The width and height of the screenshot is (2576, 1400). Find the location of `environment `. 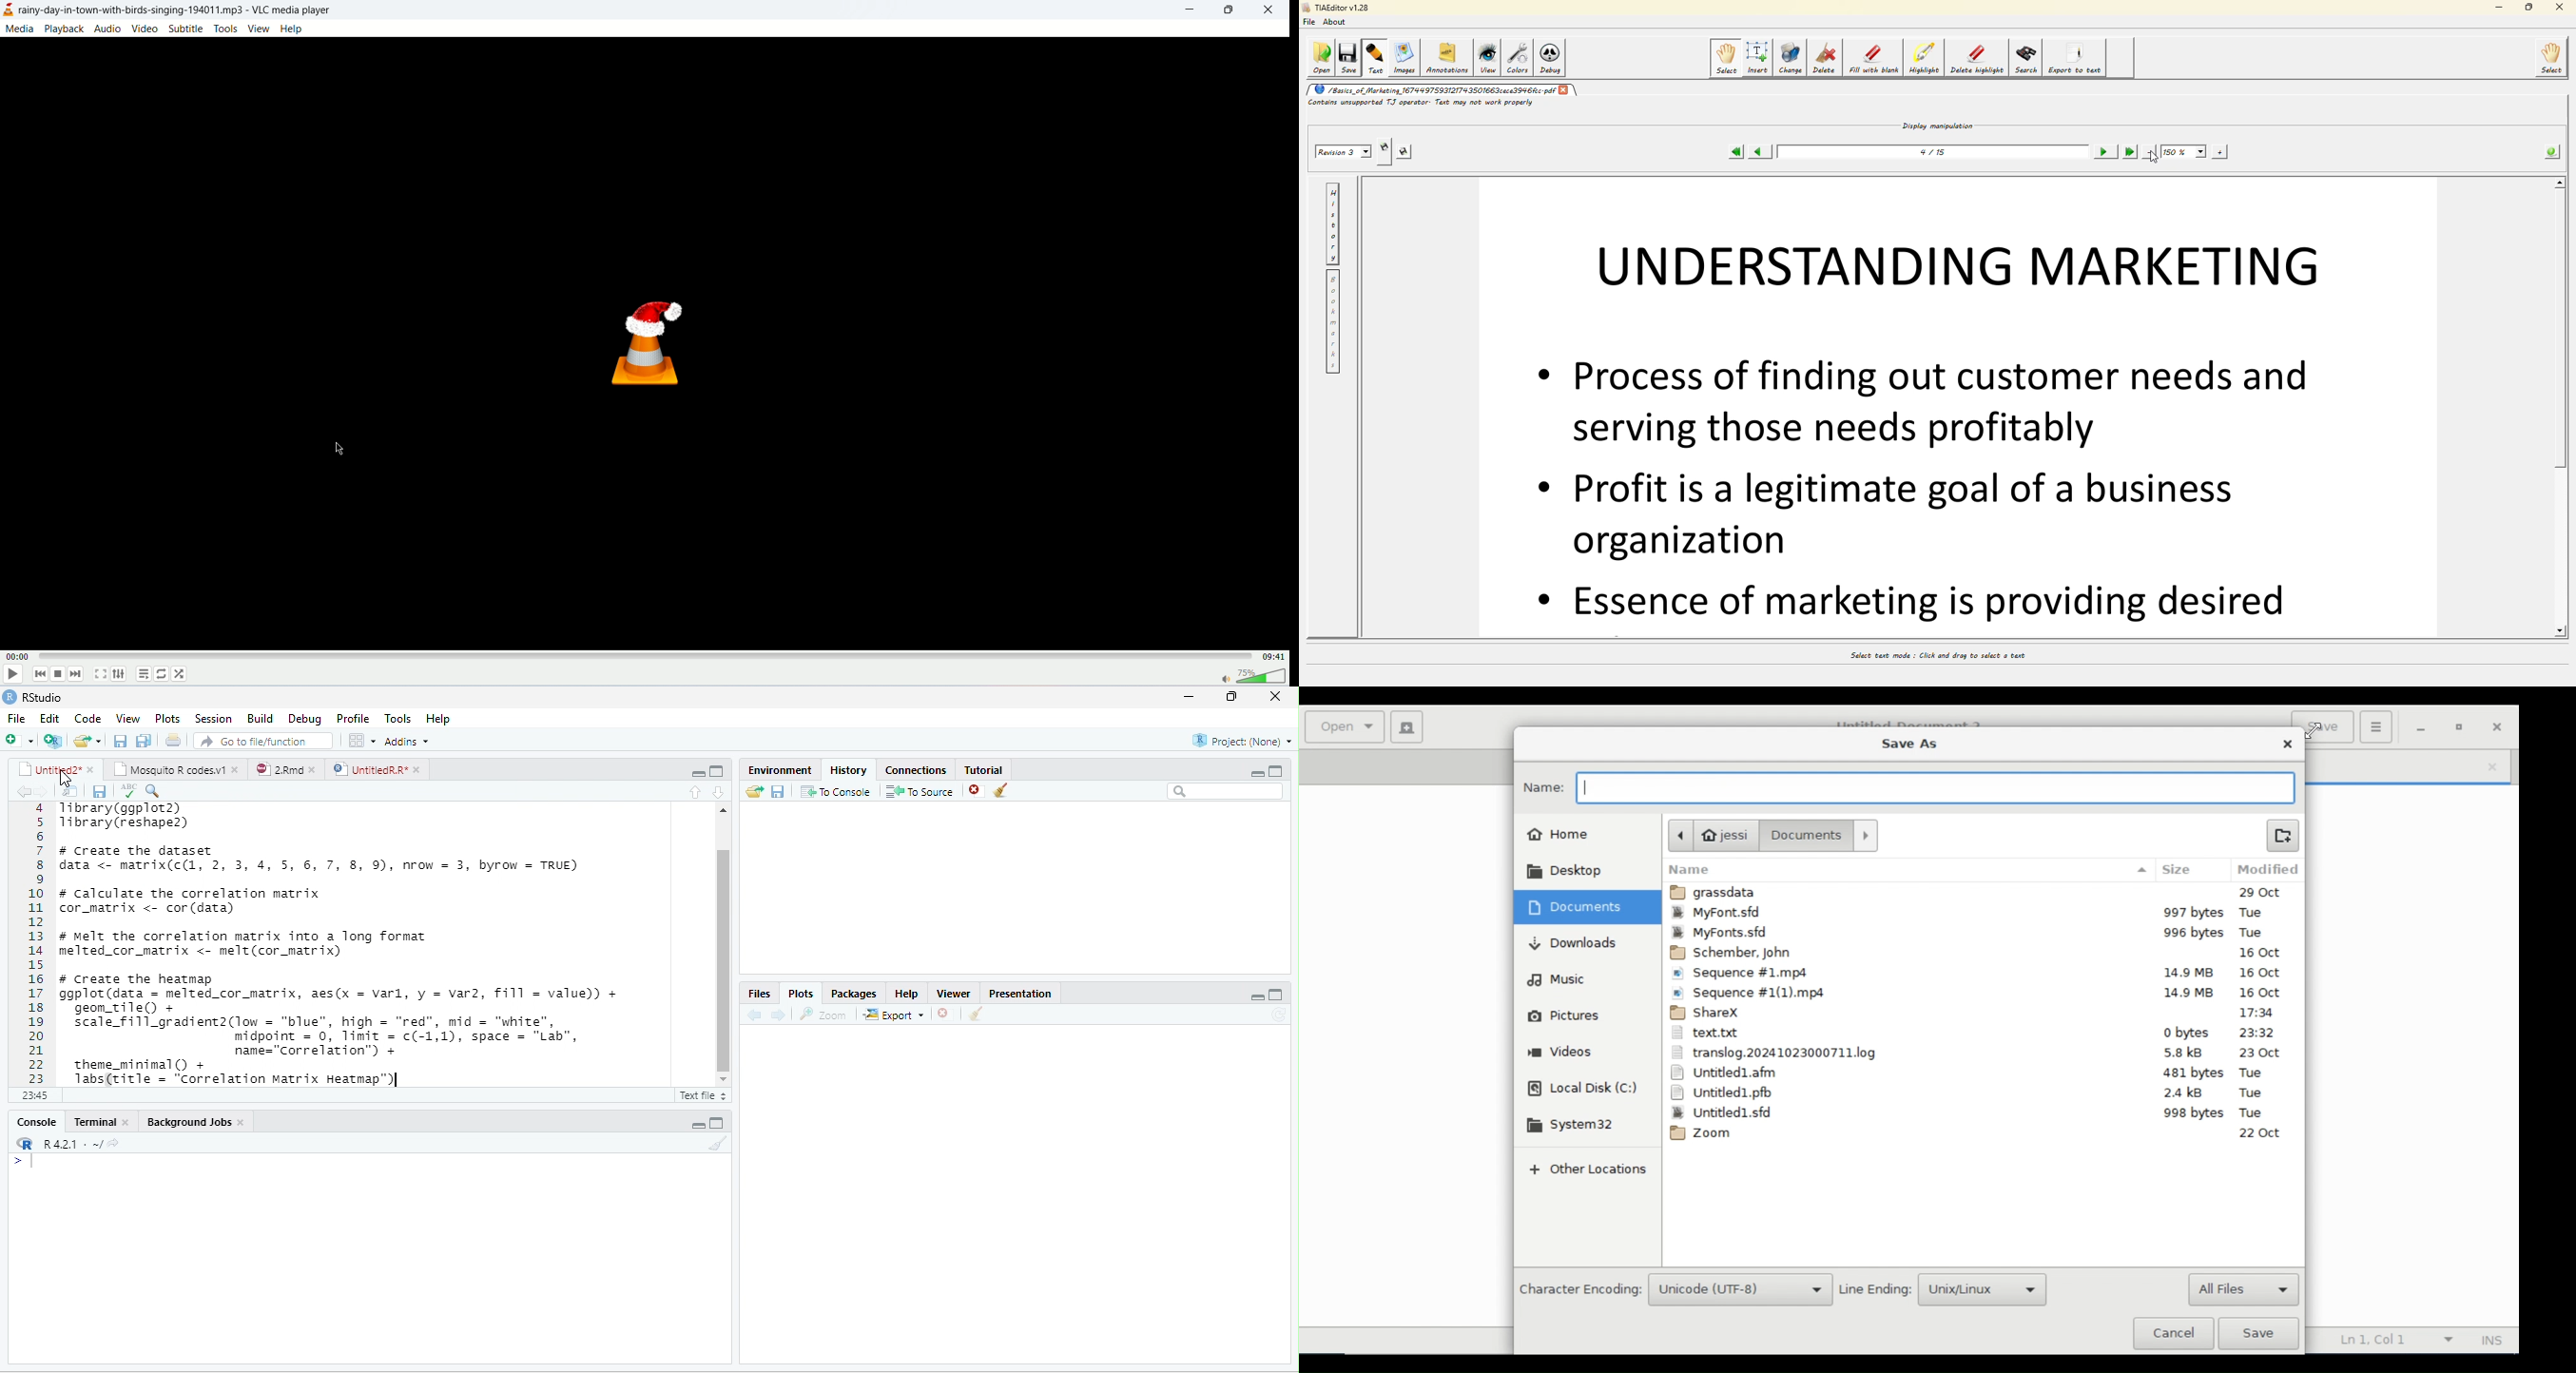

environment  is located at coordinates (772, 768).